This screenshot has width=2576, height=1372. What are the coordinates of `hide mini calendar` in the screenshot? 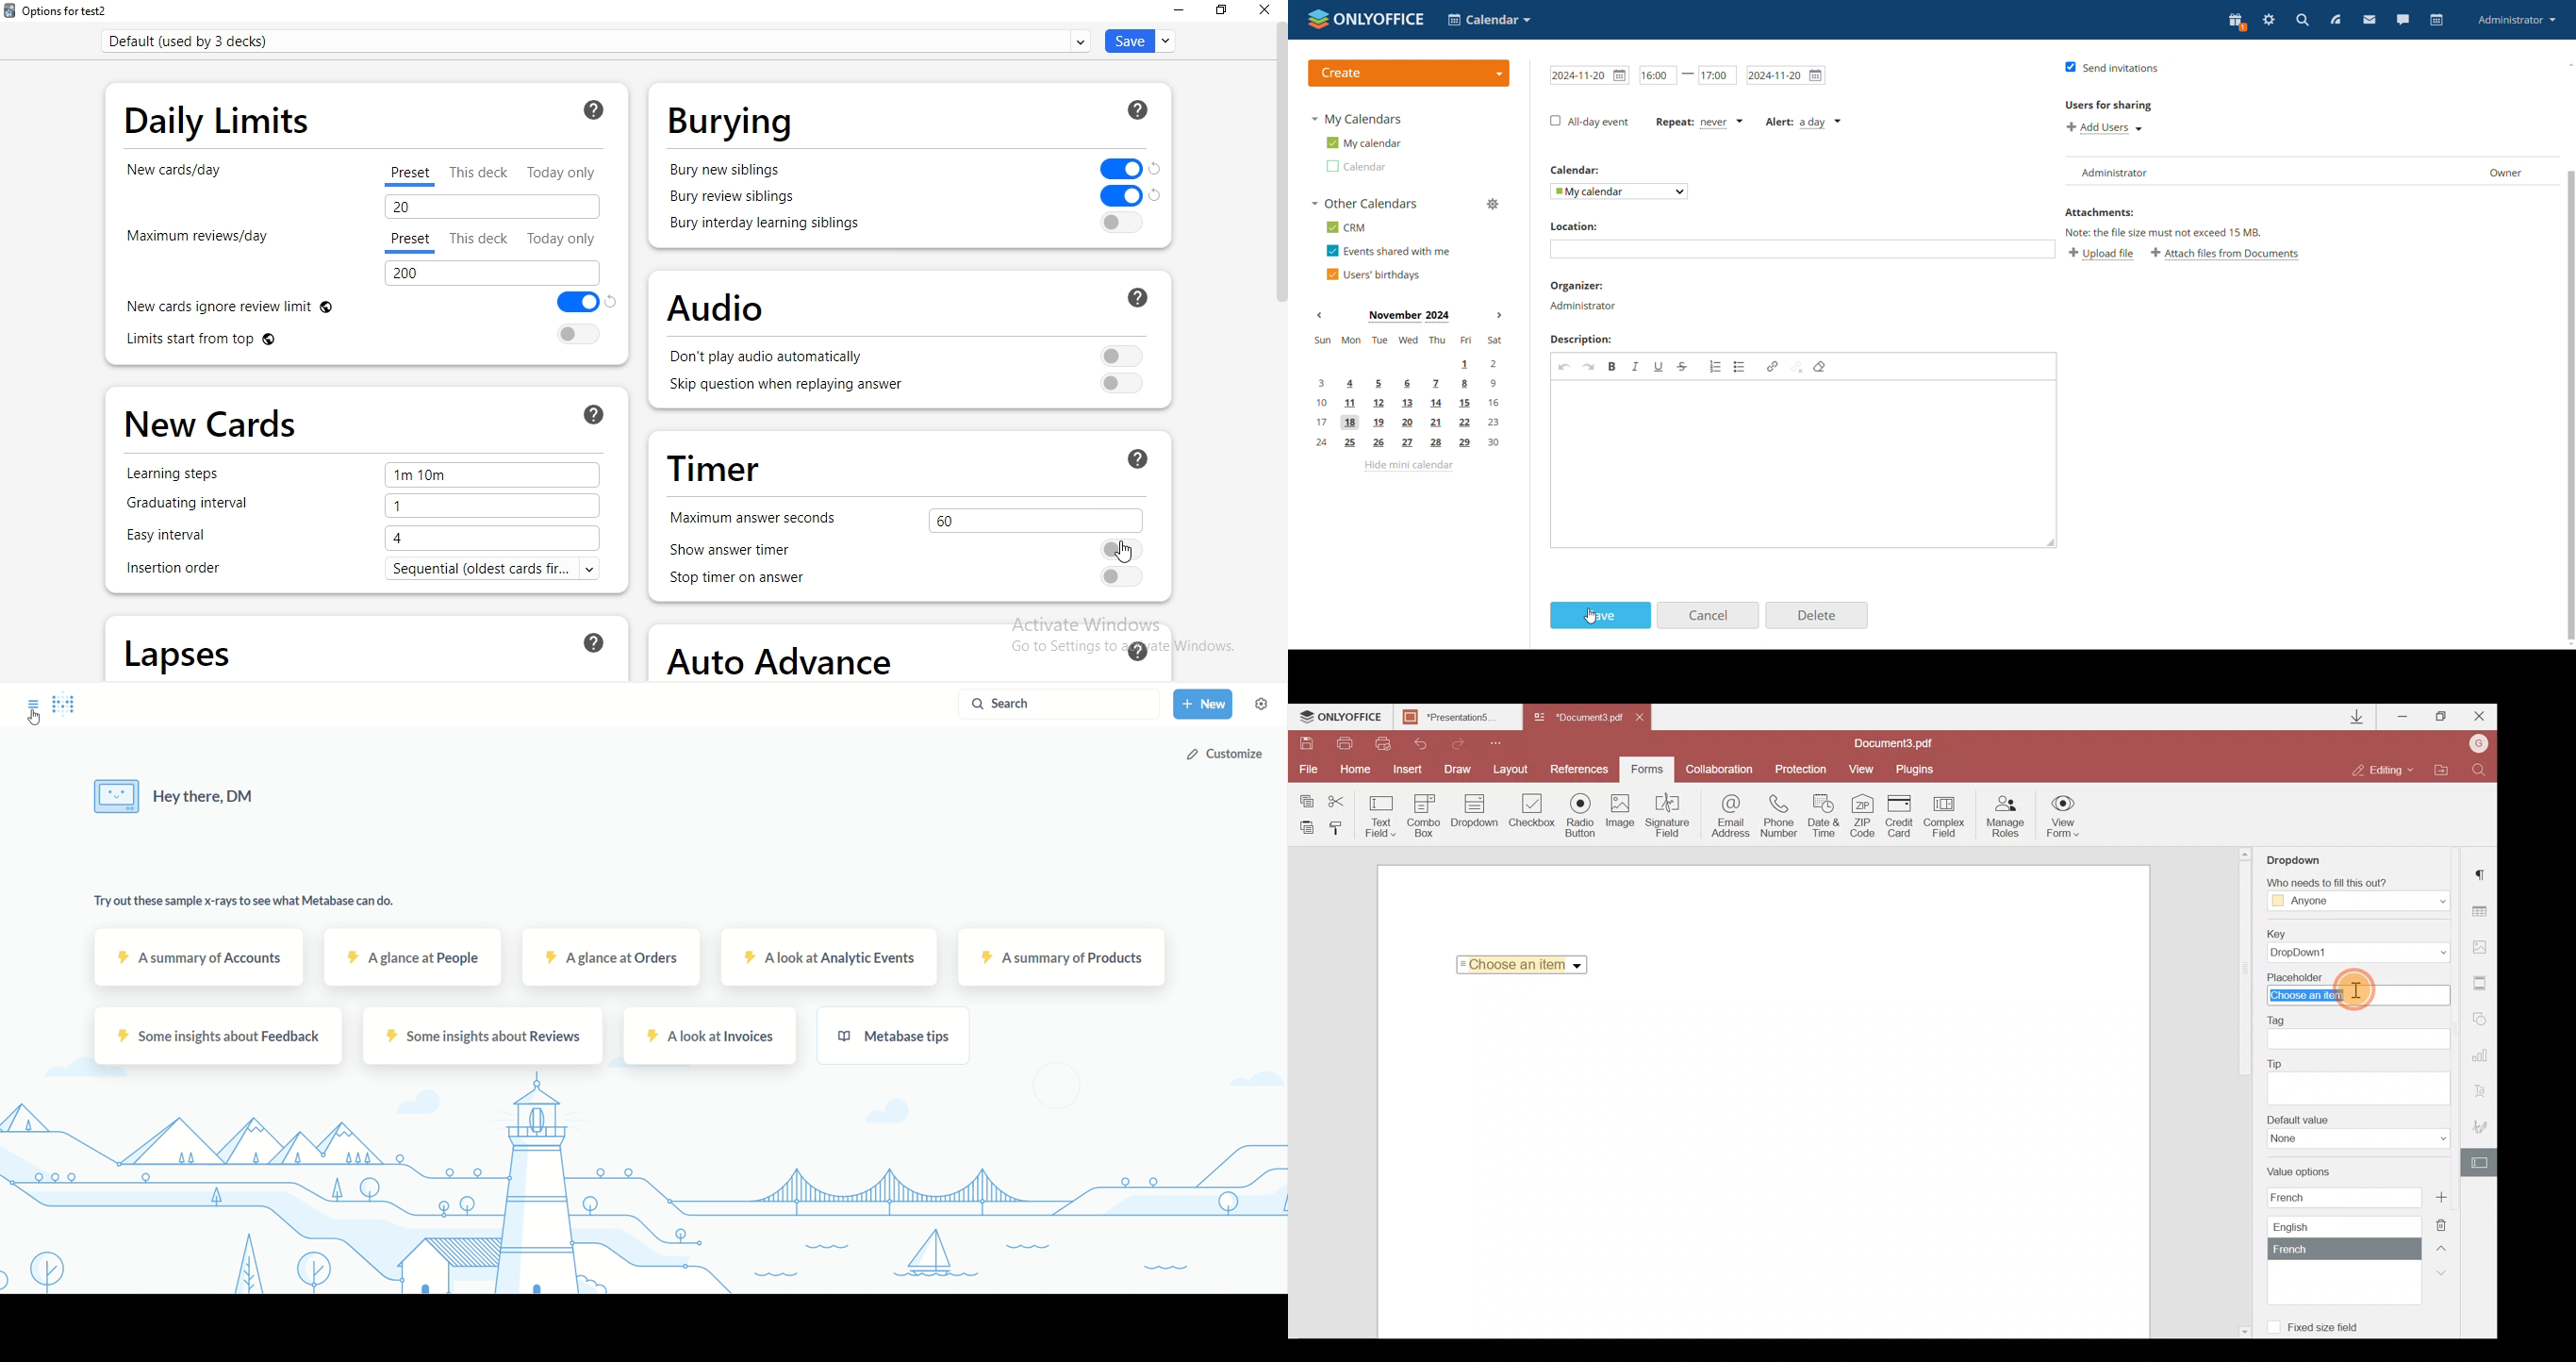 It's located at (1409, 466).